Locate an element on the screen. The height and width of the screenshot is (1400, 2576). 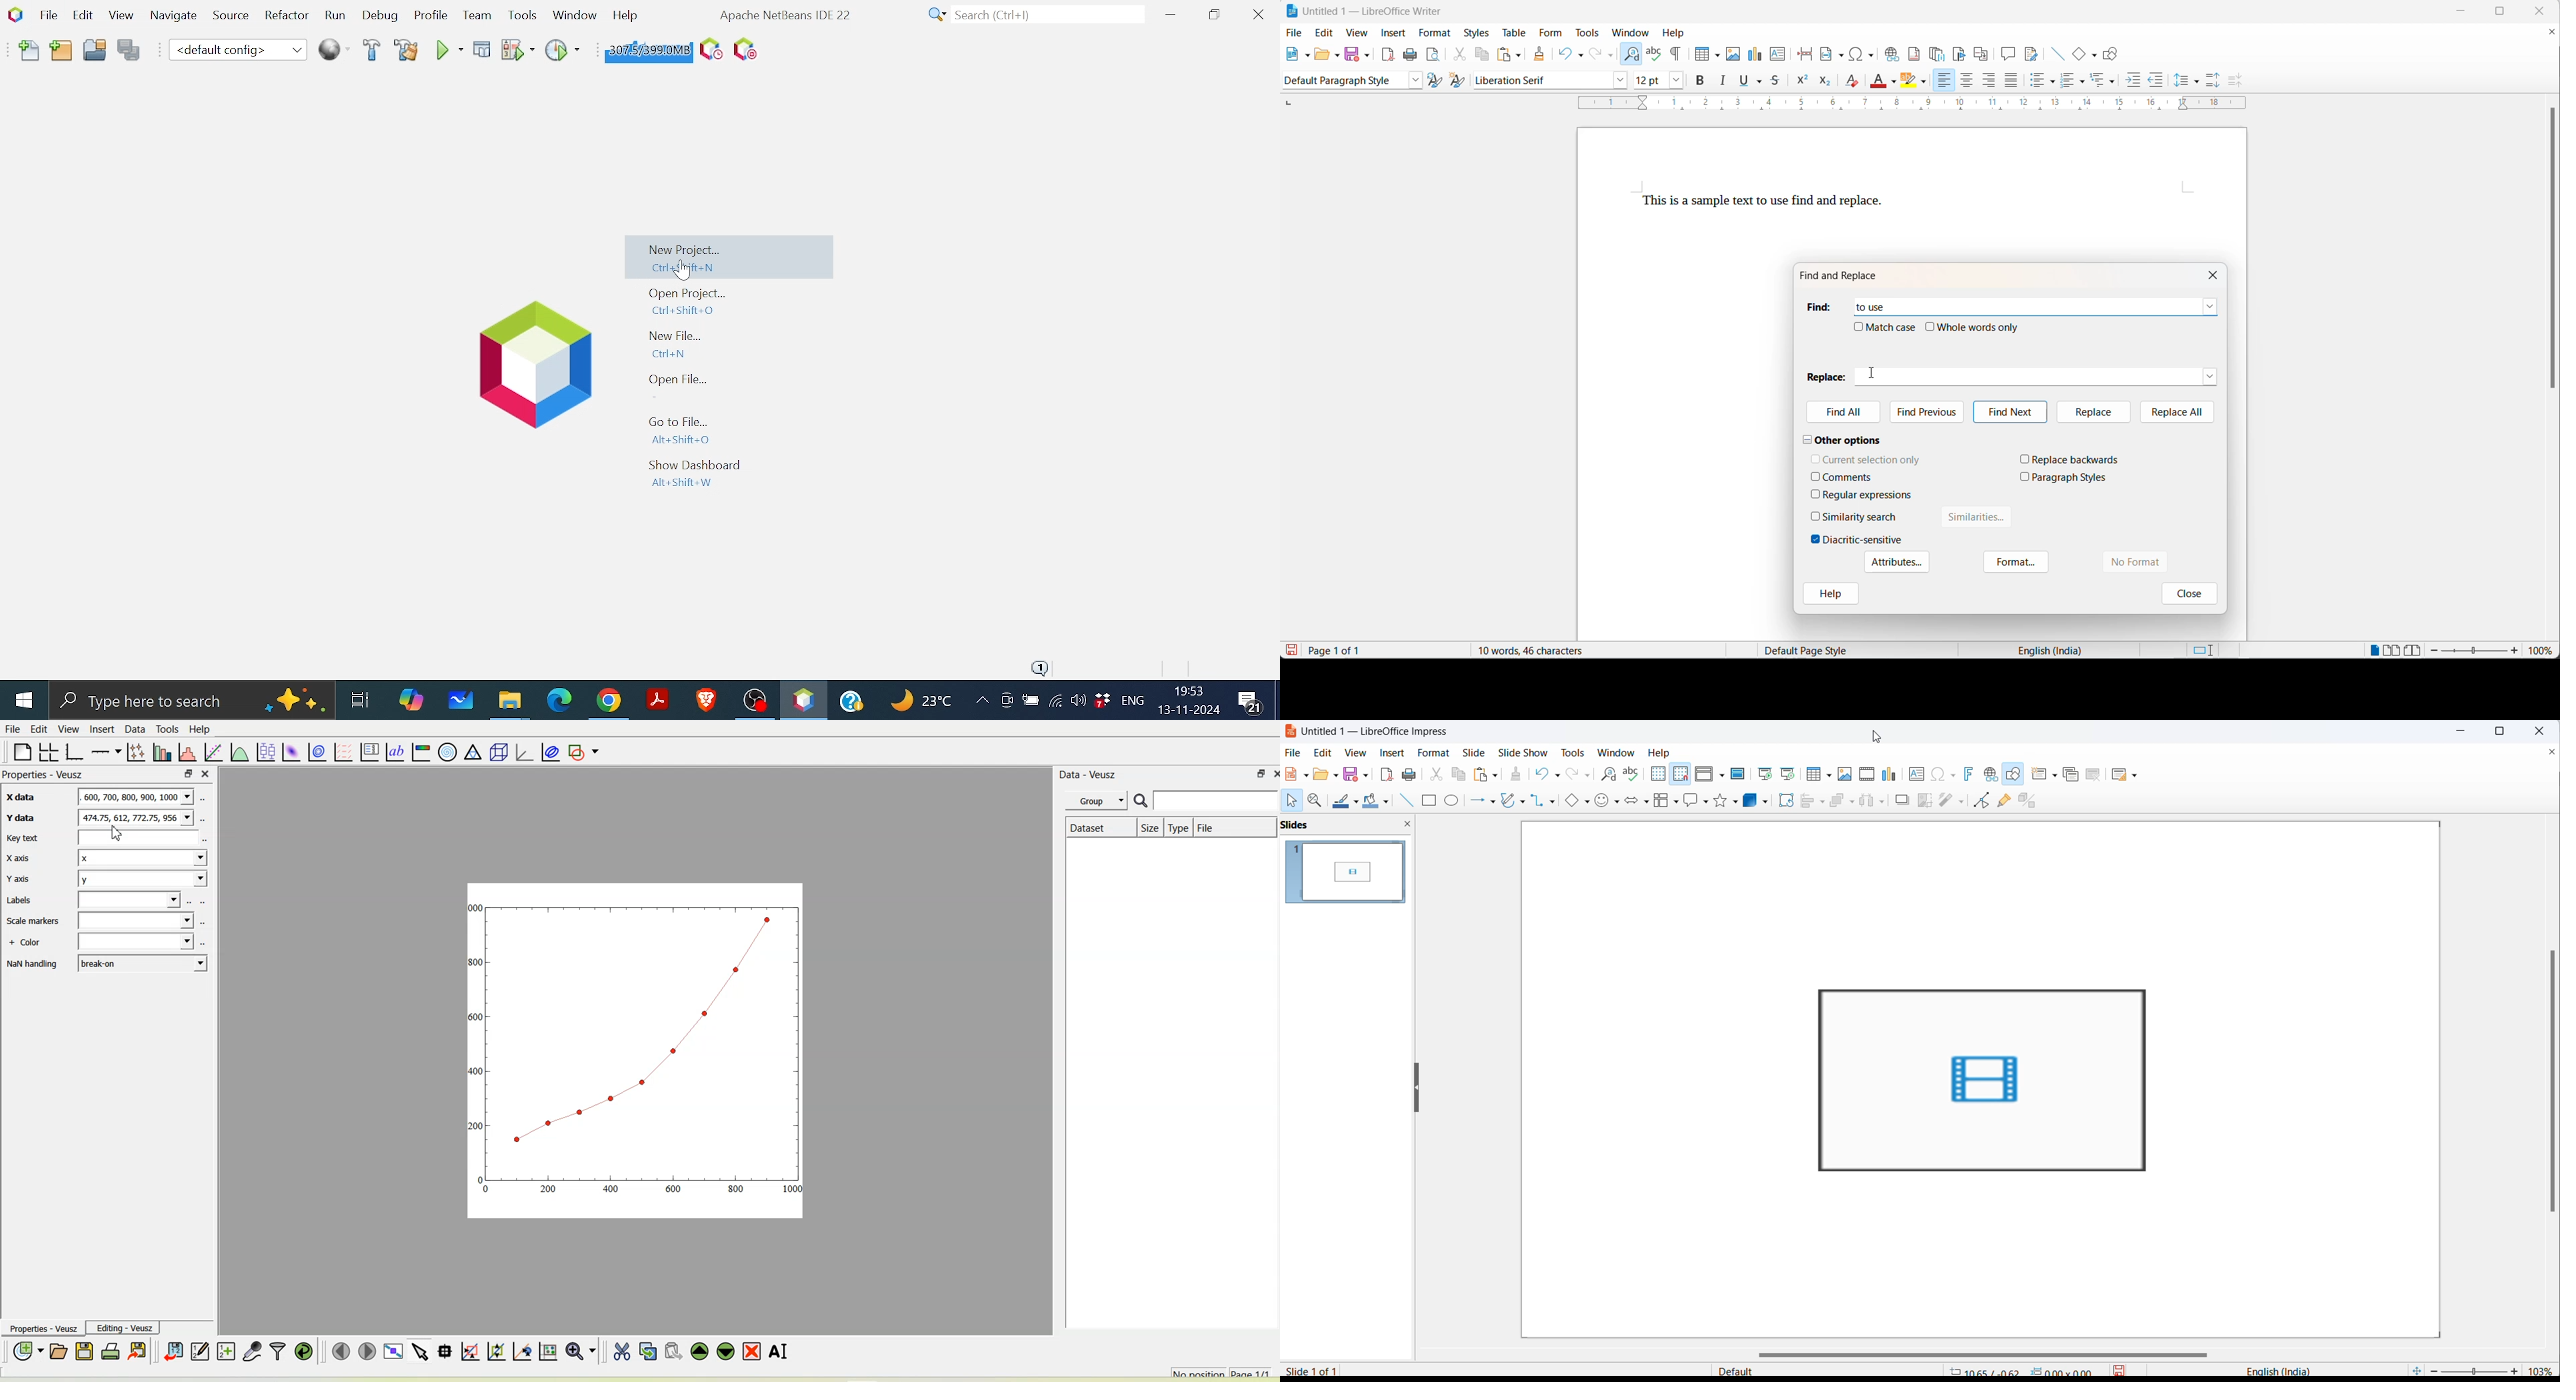
Page 1/1 is located at coordinates (1255, 1372).